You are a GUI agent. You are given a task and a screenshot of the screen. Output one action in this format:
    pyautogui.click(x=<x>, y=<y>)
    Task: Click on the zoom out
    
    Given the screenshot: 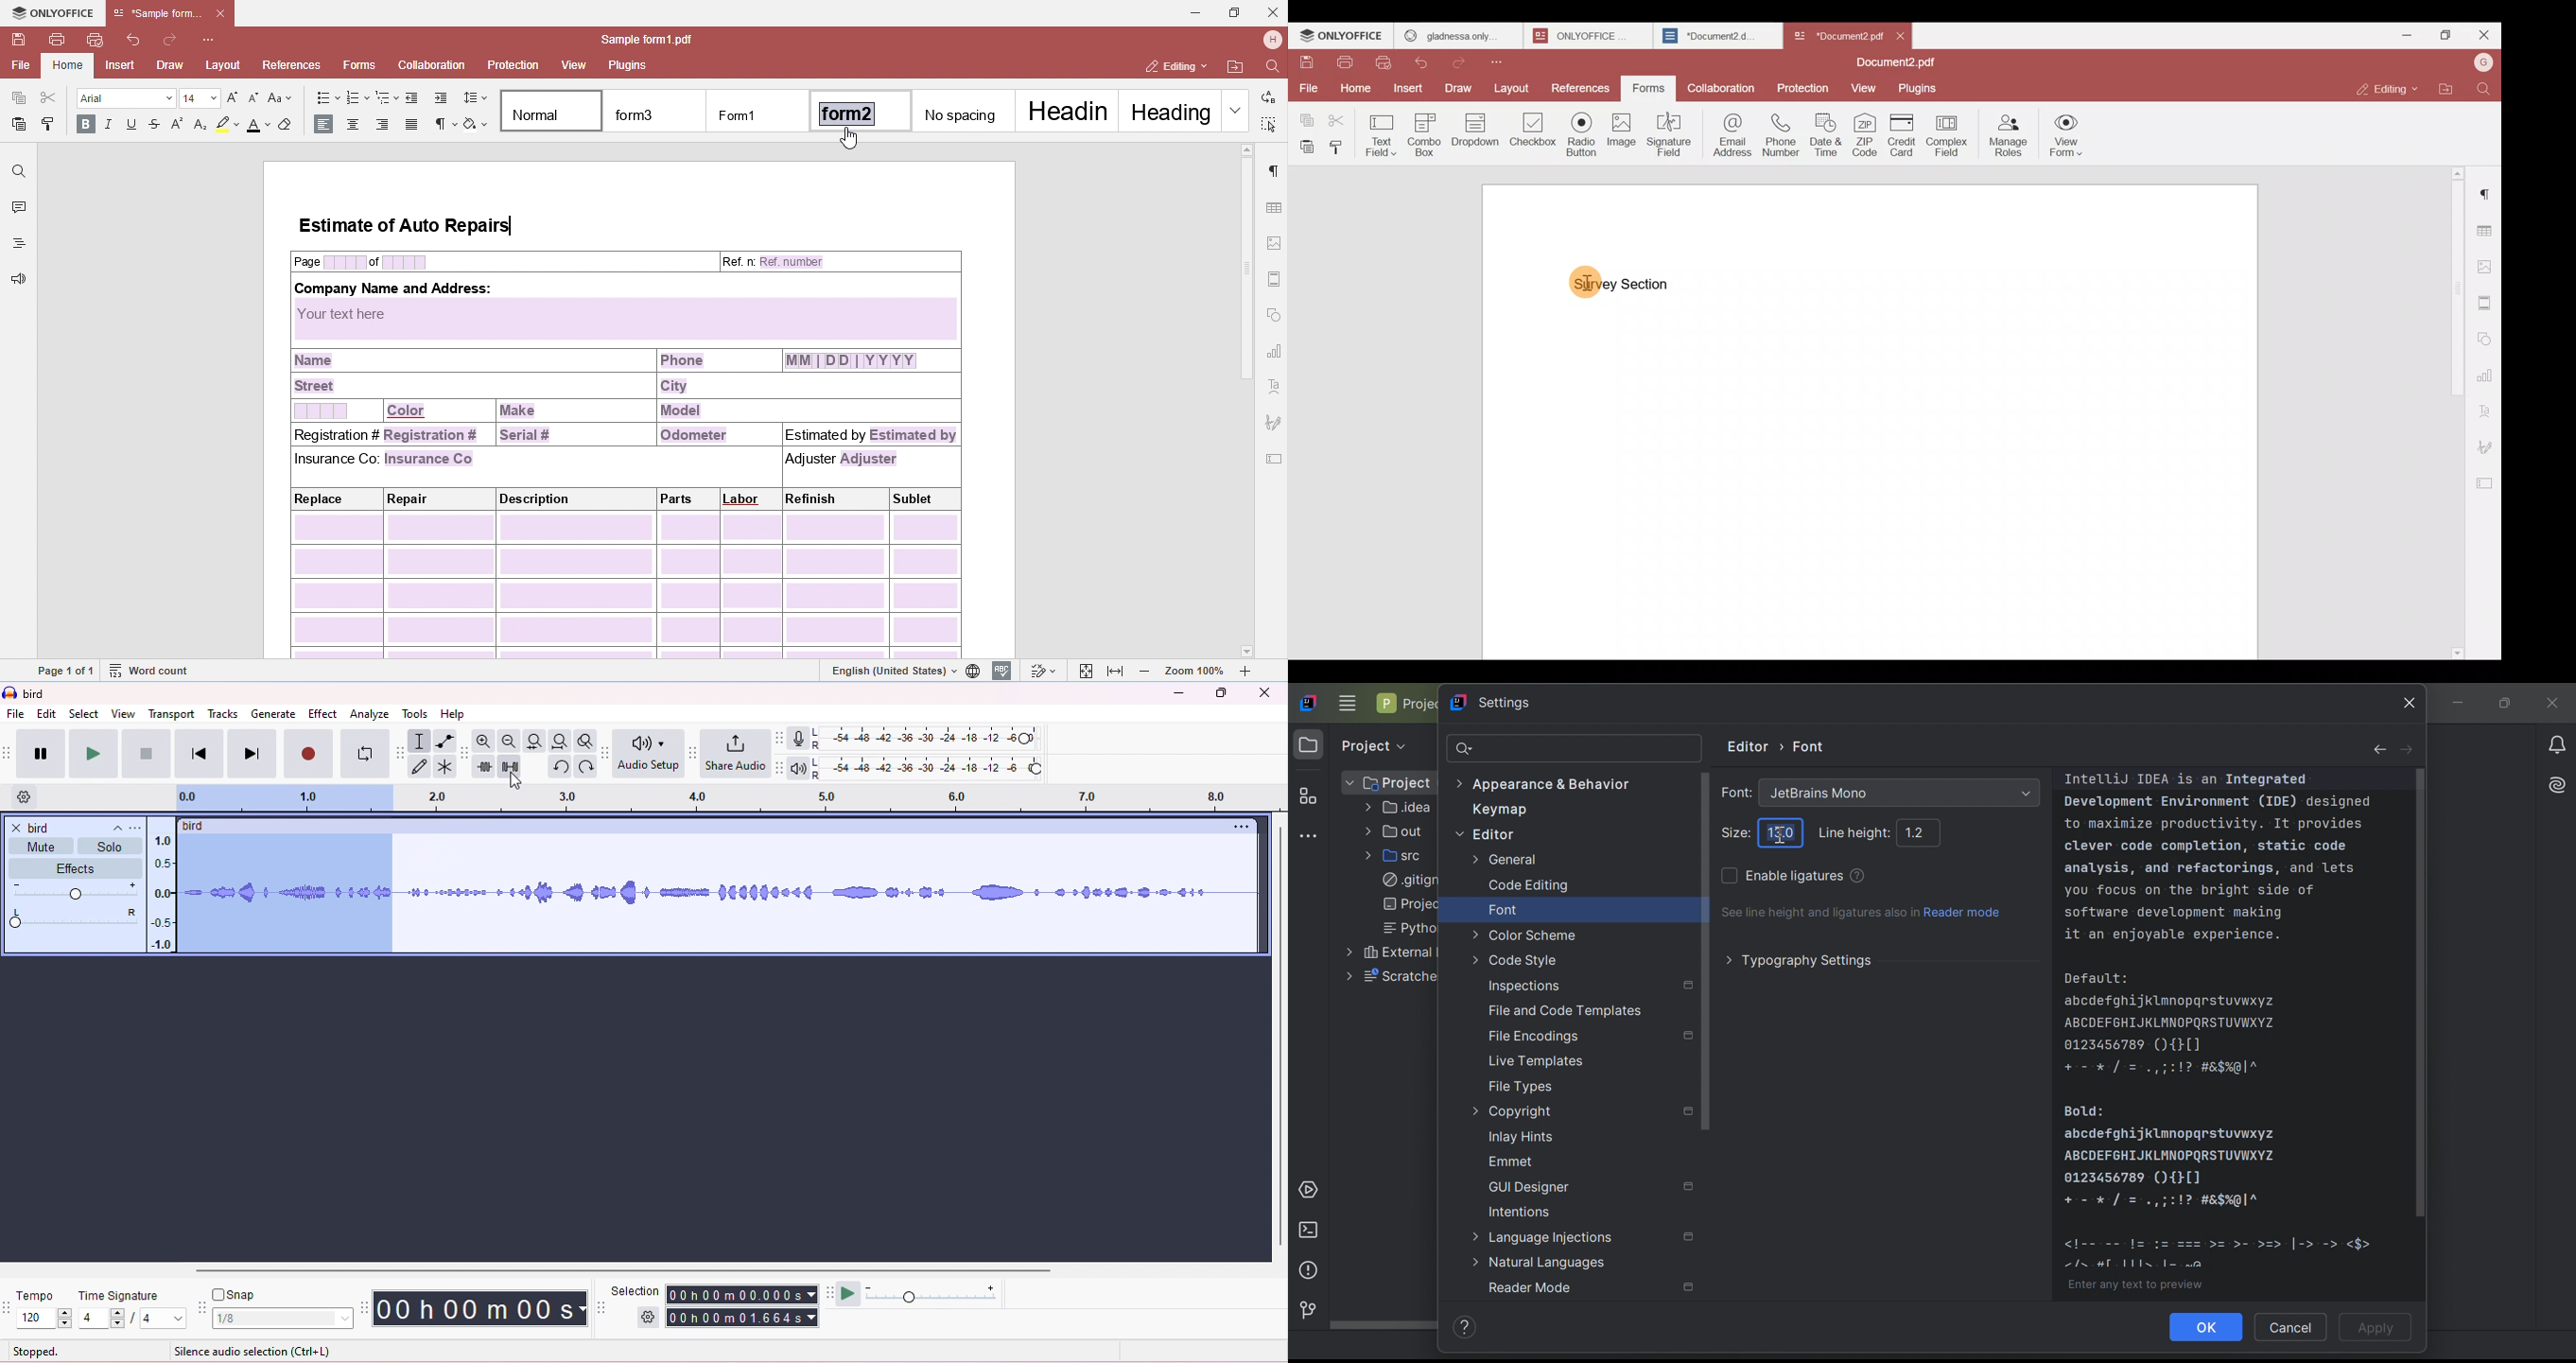 What is the action you would take?
    pyautogui.click(x=509, y=741)
    